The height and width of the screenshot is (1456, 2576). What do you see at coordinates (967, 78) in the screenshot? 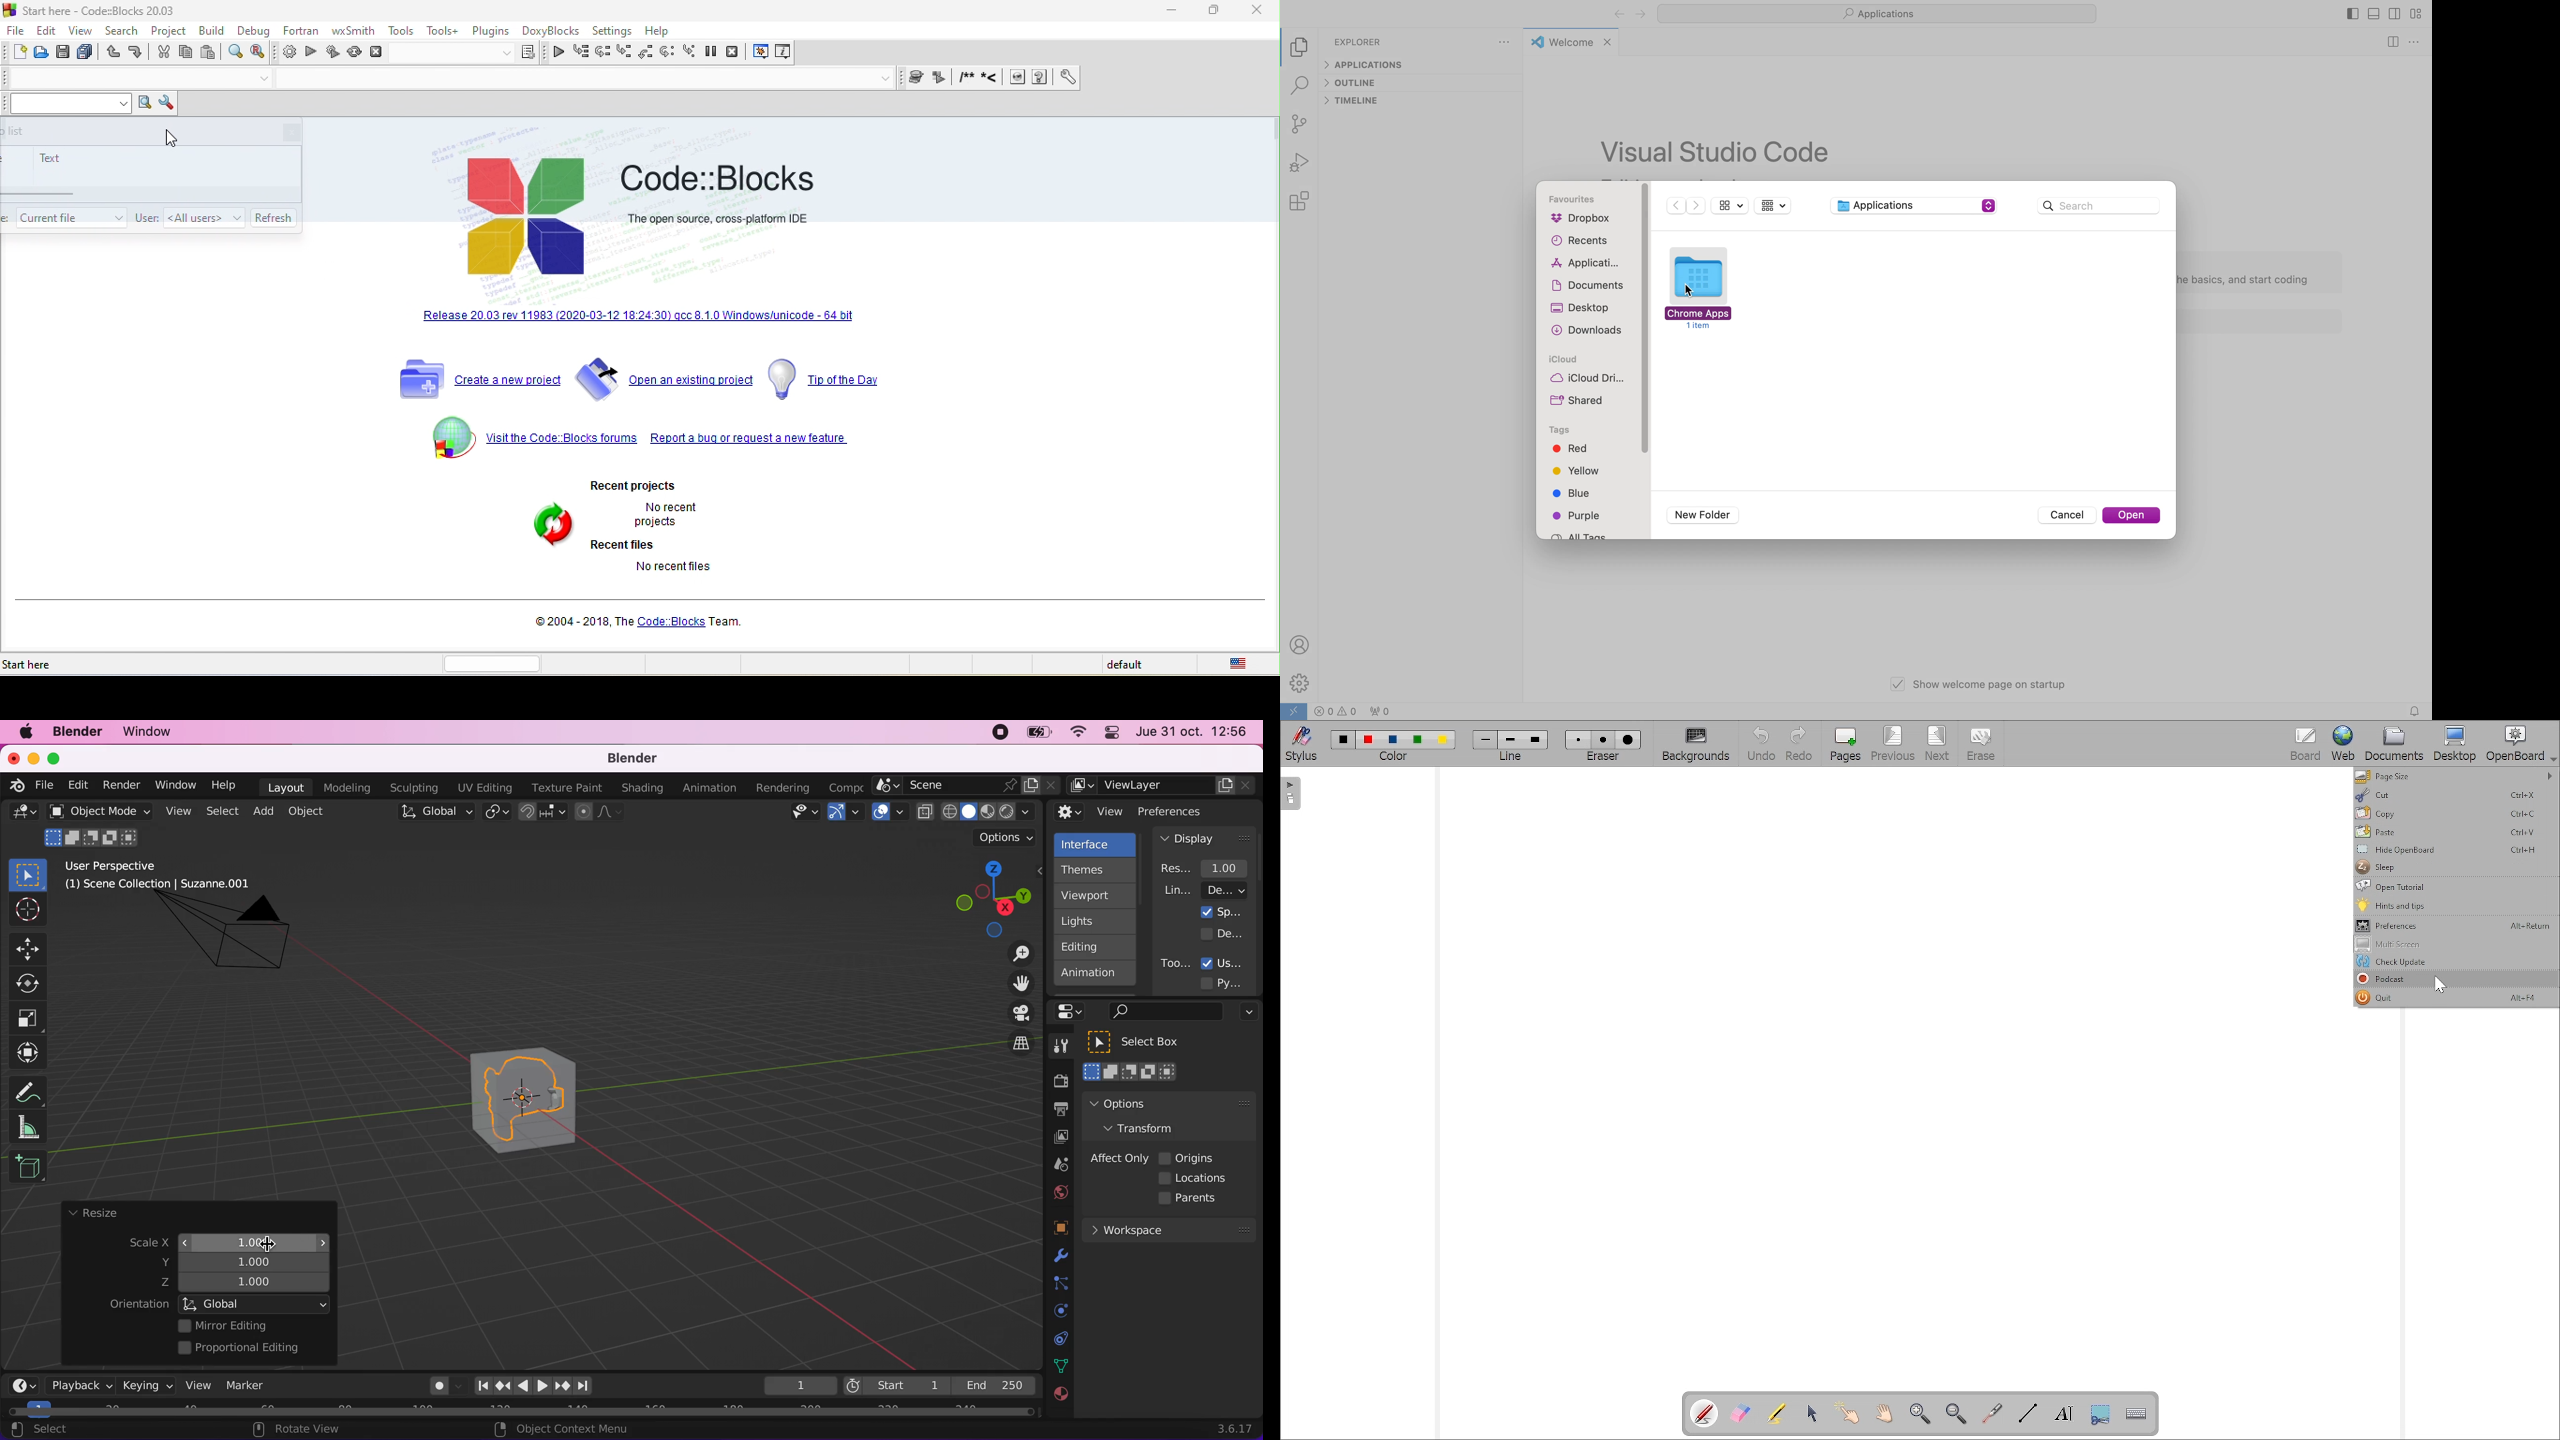
I see `block comment` at bounding box center [967, 78].